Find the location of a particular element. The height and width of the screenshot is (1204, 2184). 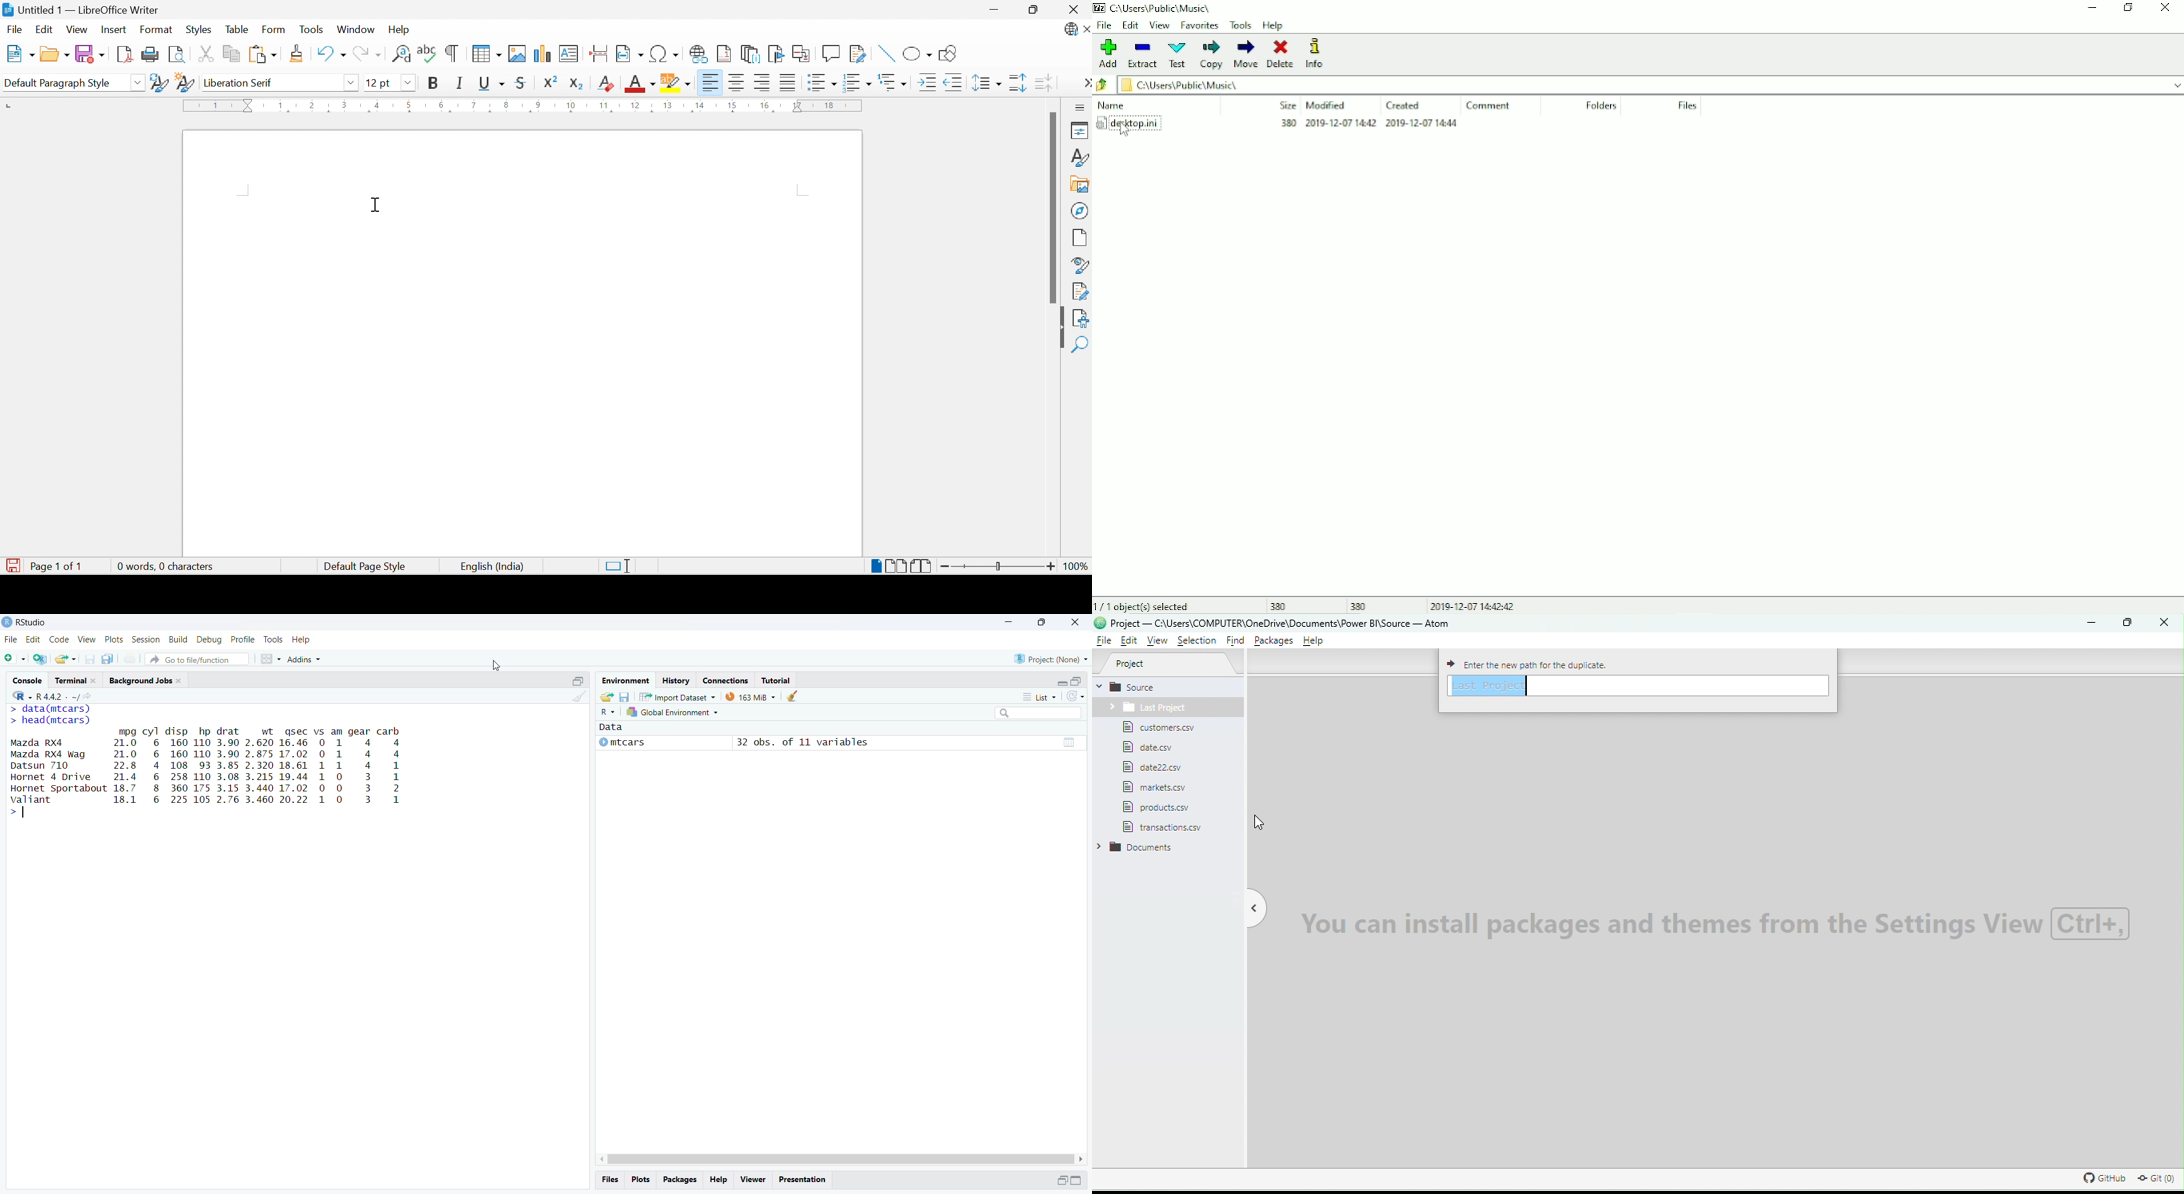

Clear Direct Formatting is located at coordinates (606, 83).